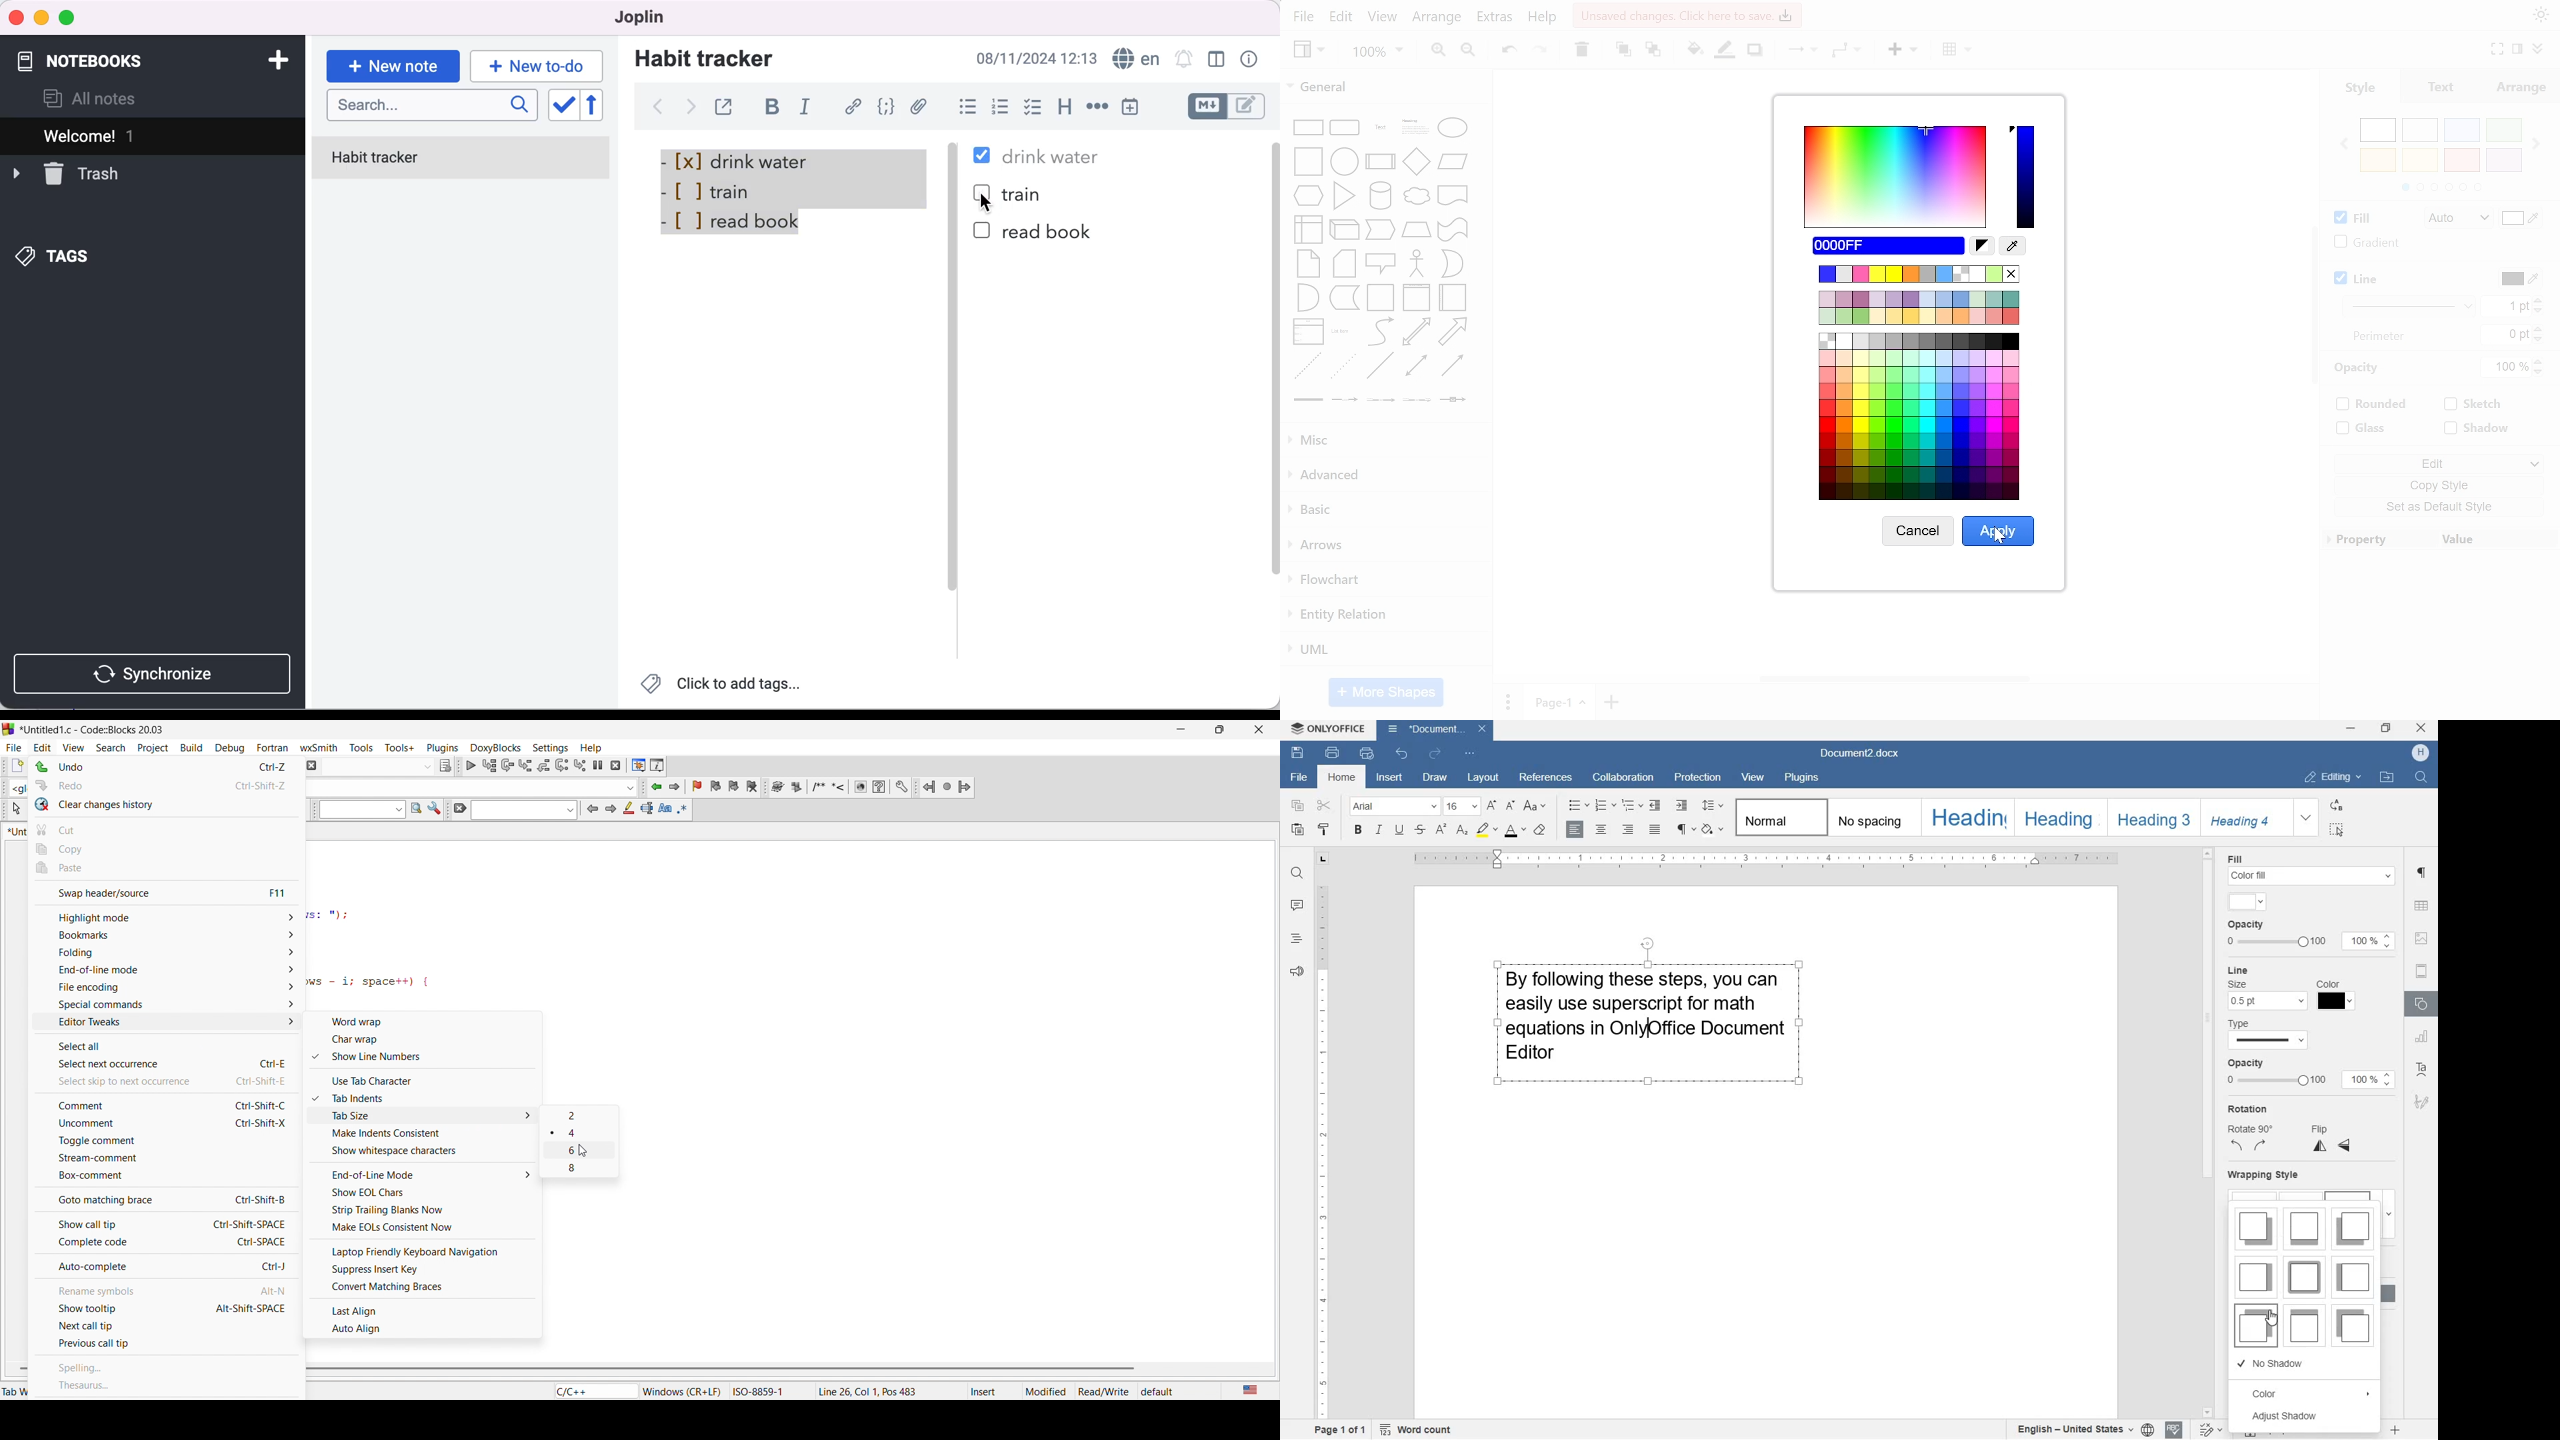 This screenshot has width=2576, height=1456. Describe the element at coordinates (2360, 368) in the screenshot. I see `Opacity` at that location.